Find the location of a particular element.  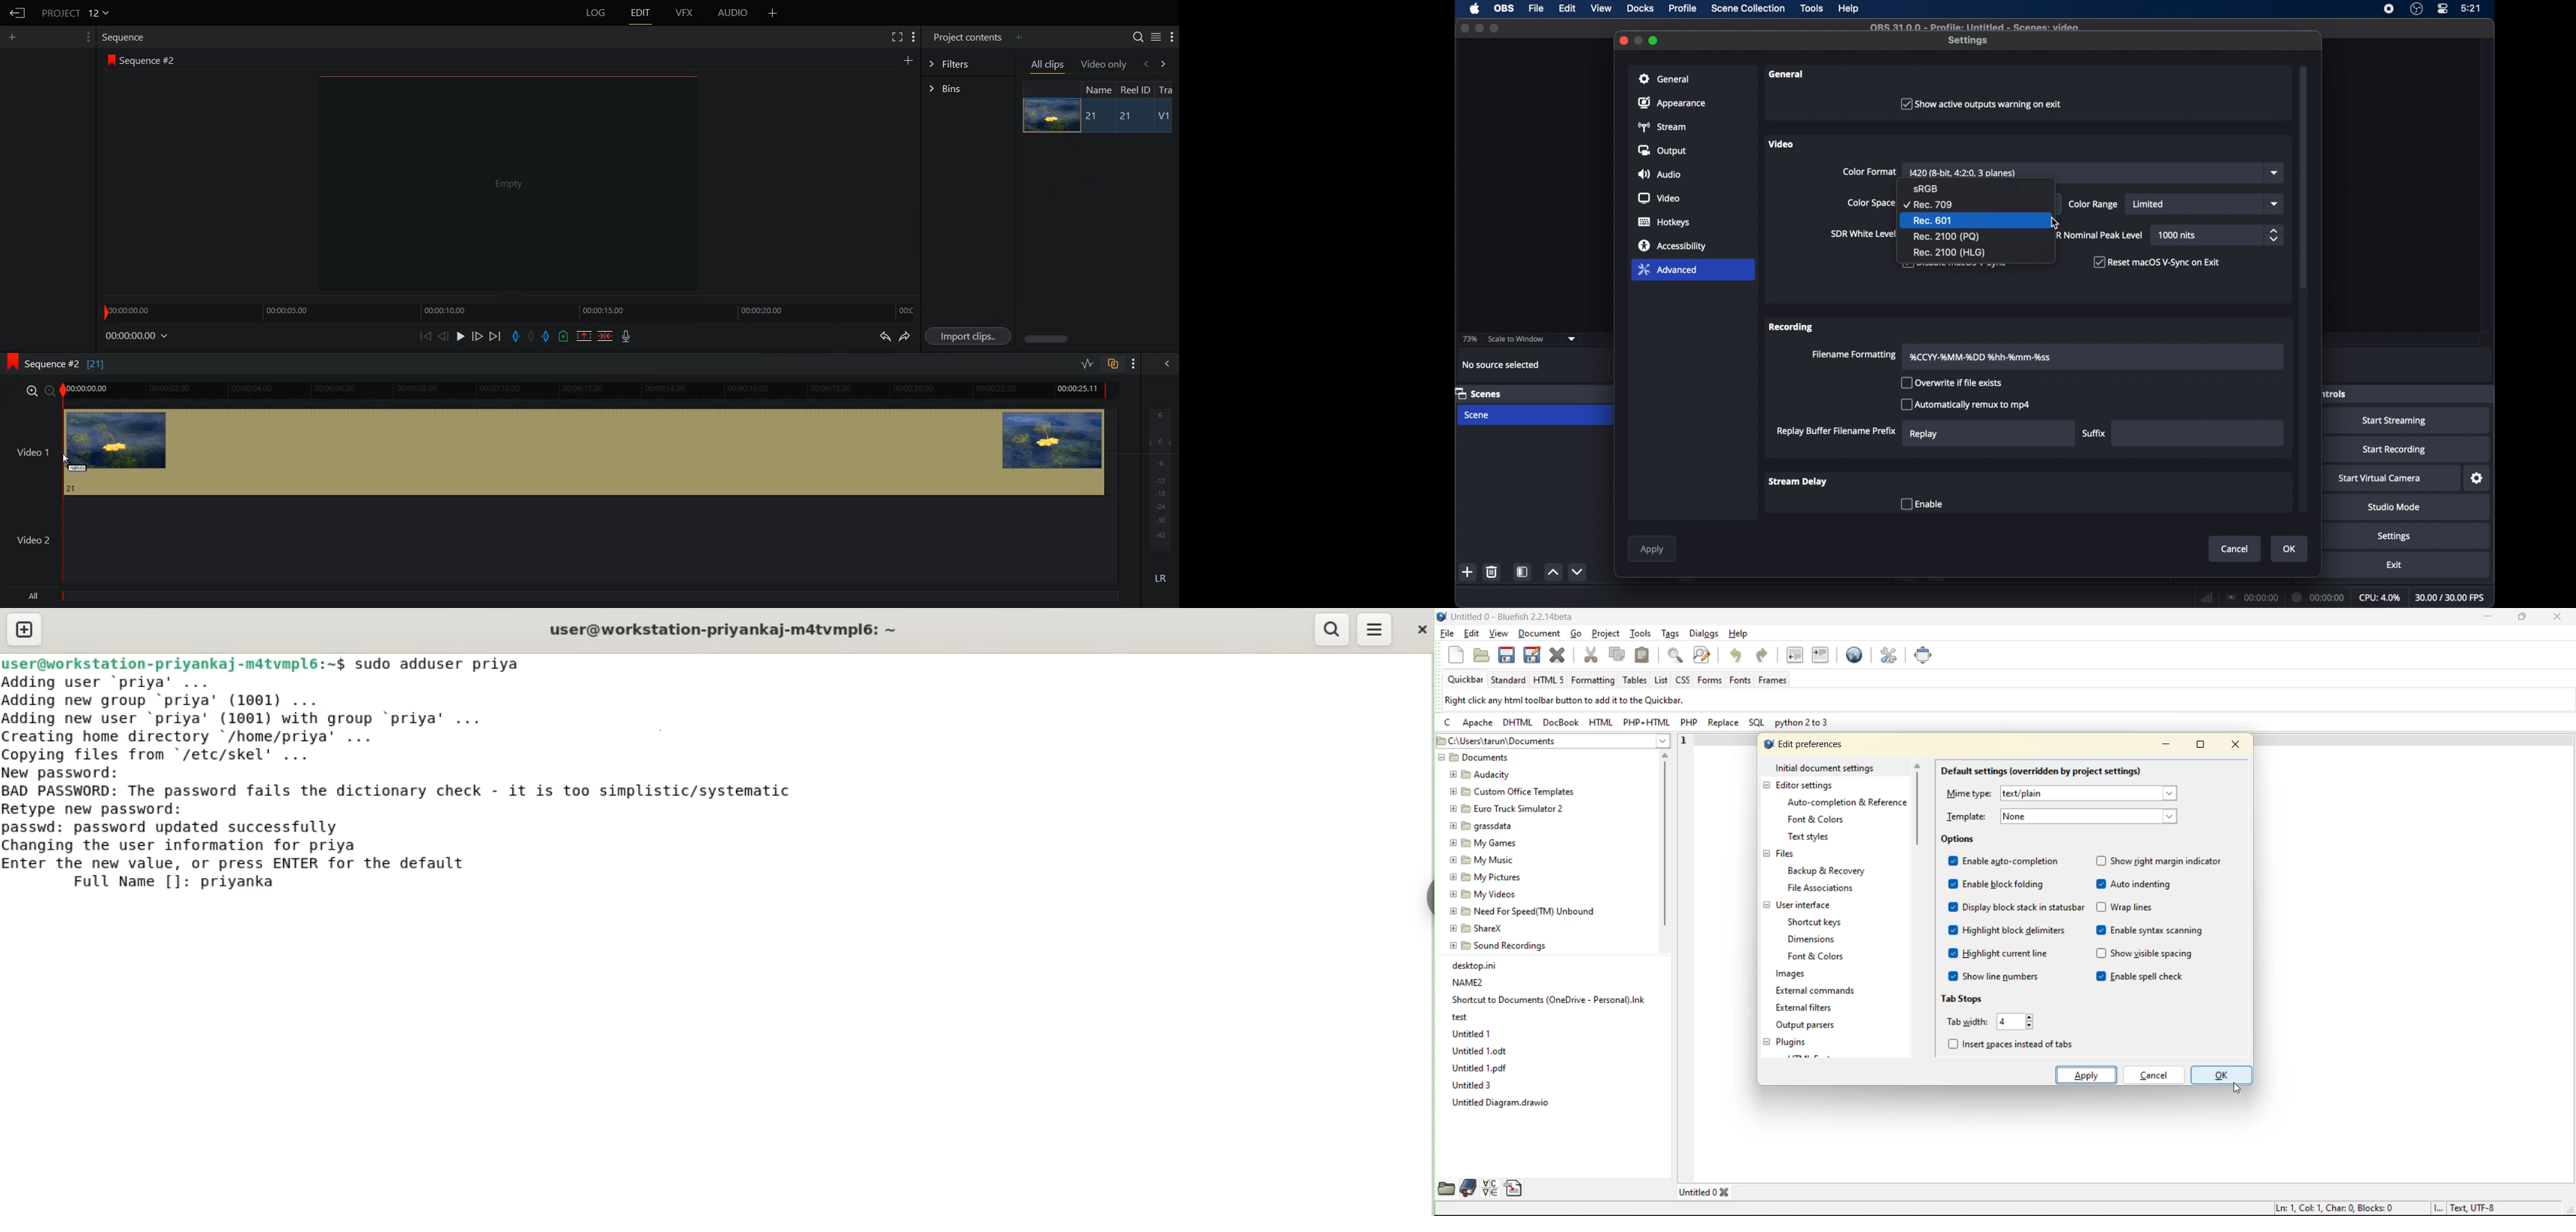

® EB ShareX is located at coordinates (1478, 927).